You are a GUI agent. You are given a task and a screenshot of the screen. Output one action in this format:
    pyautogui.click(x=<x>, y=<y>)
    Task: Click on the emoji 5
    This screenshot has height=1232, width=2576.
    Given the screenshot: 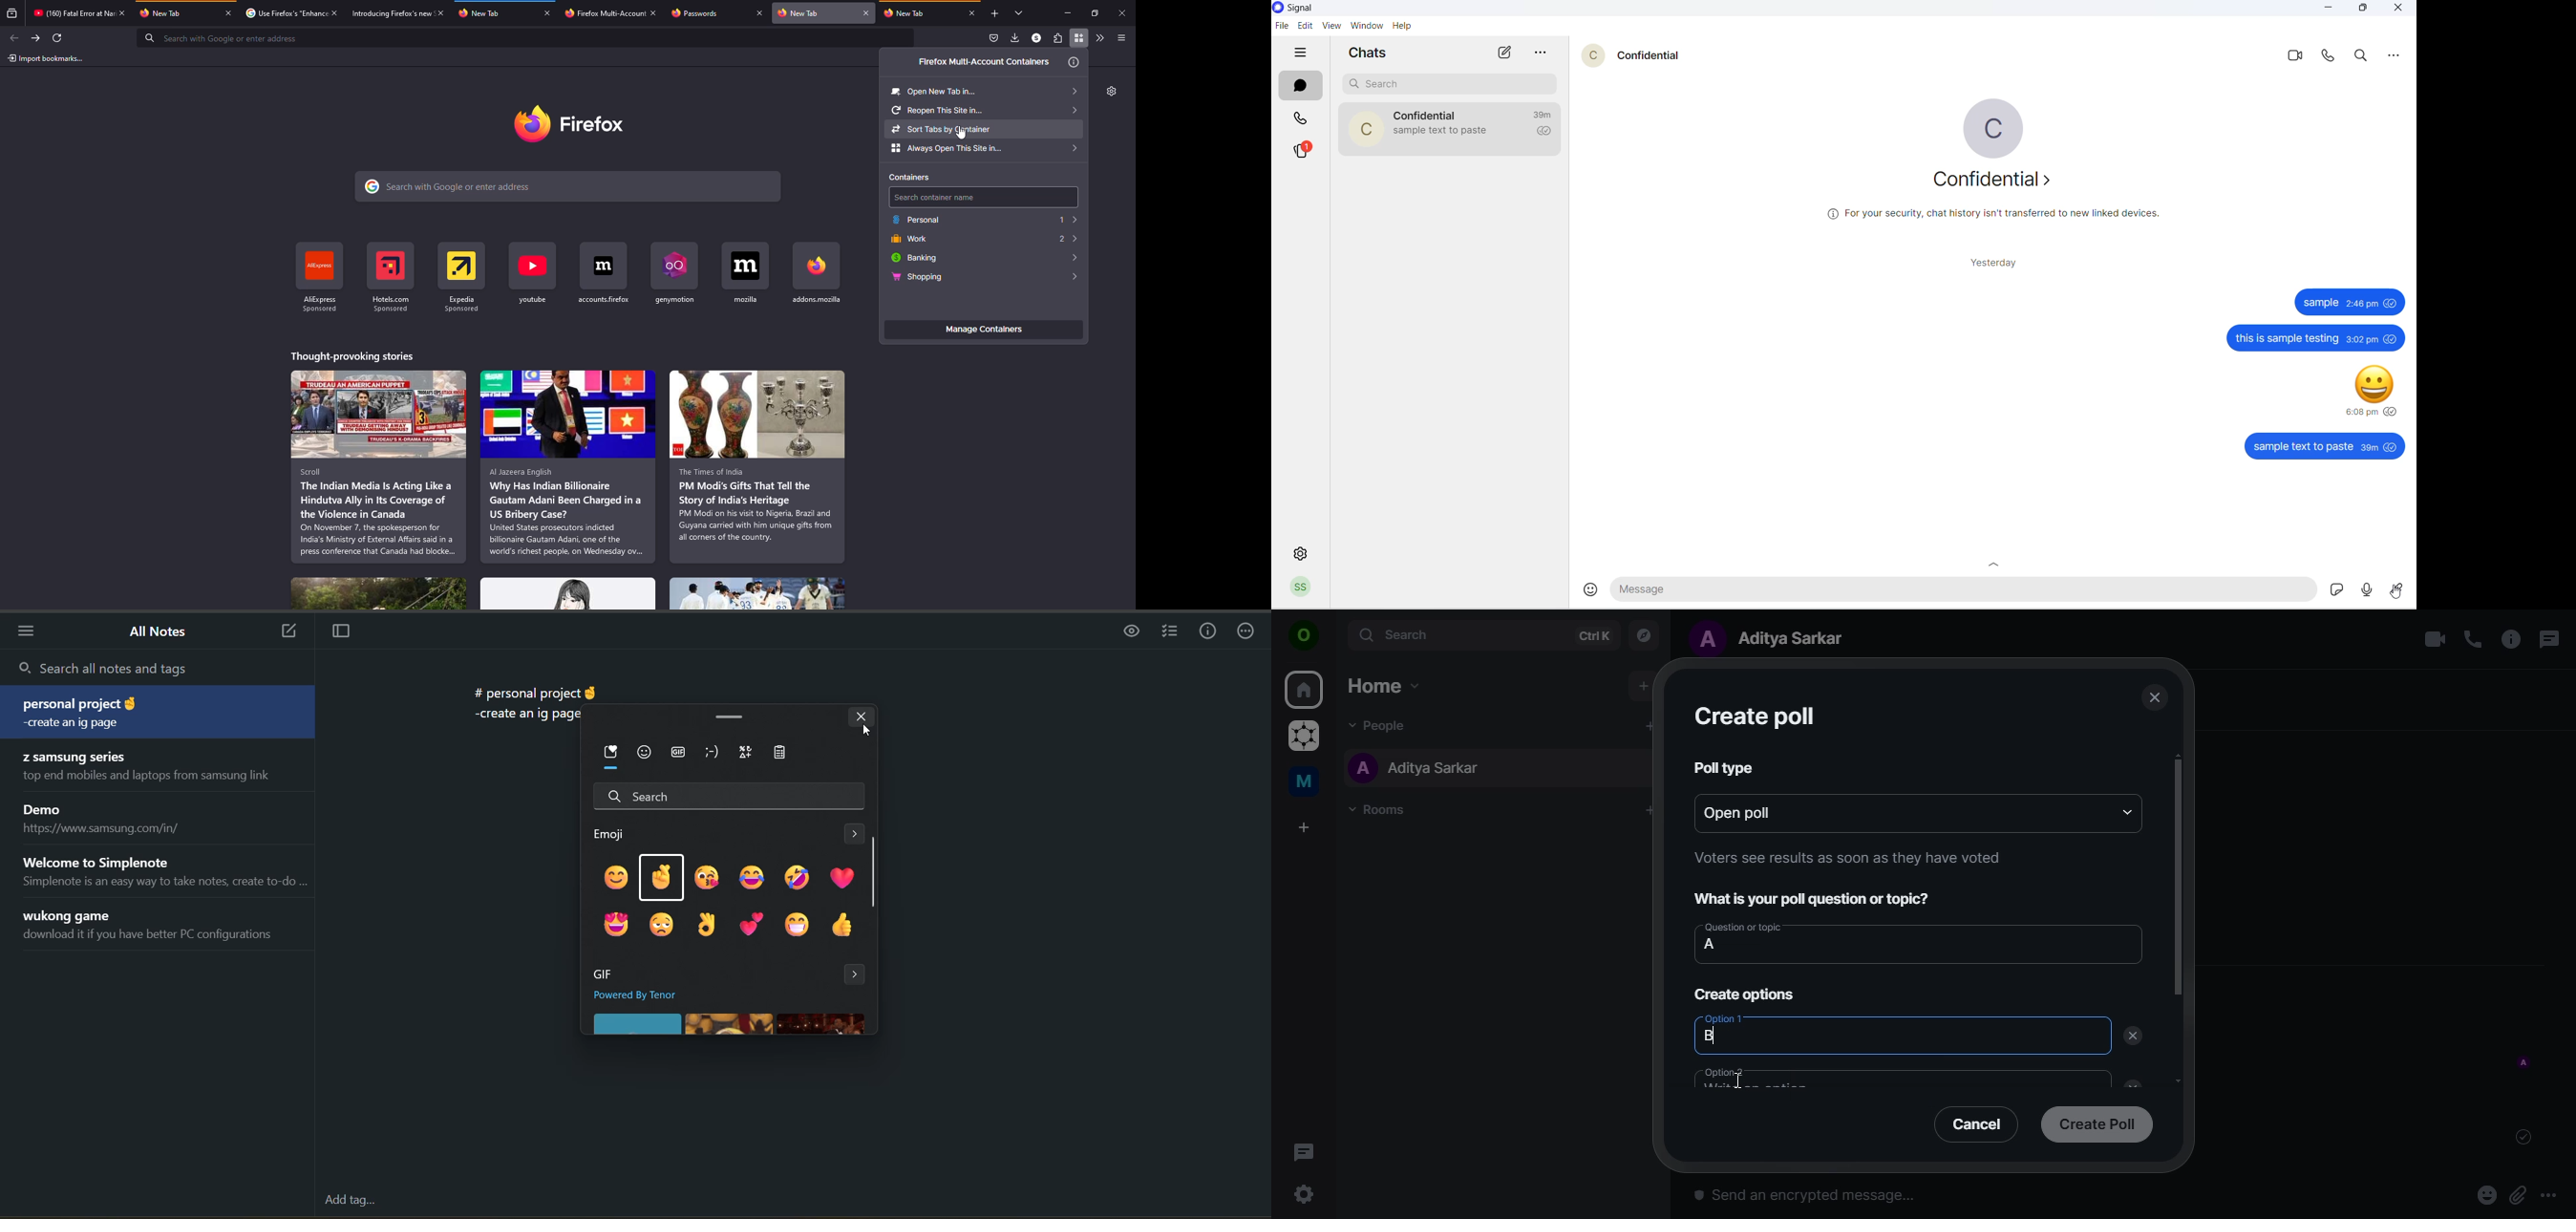 What is the action you would take?
    pyautogui.click(x=799, y=876)
    